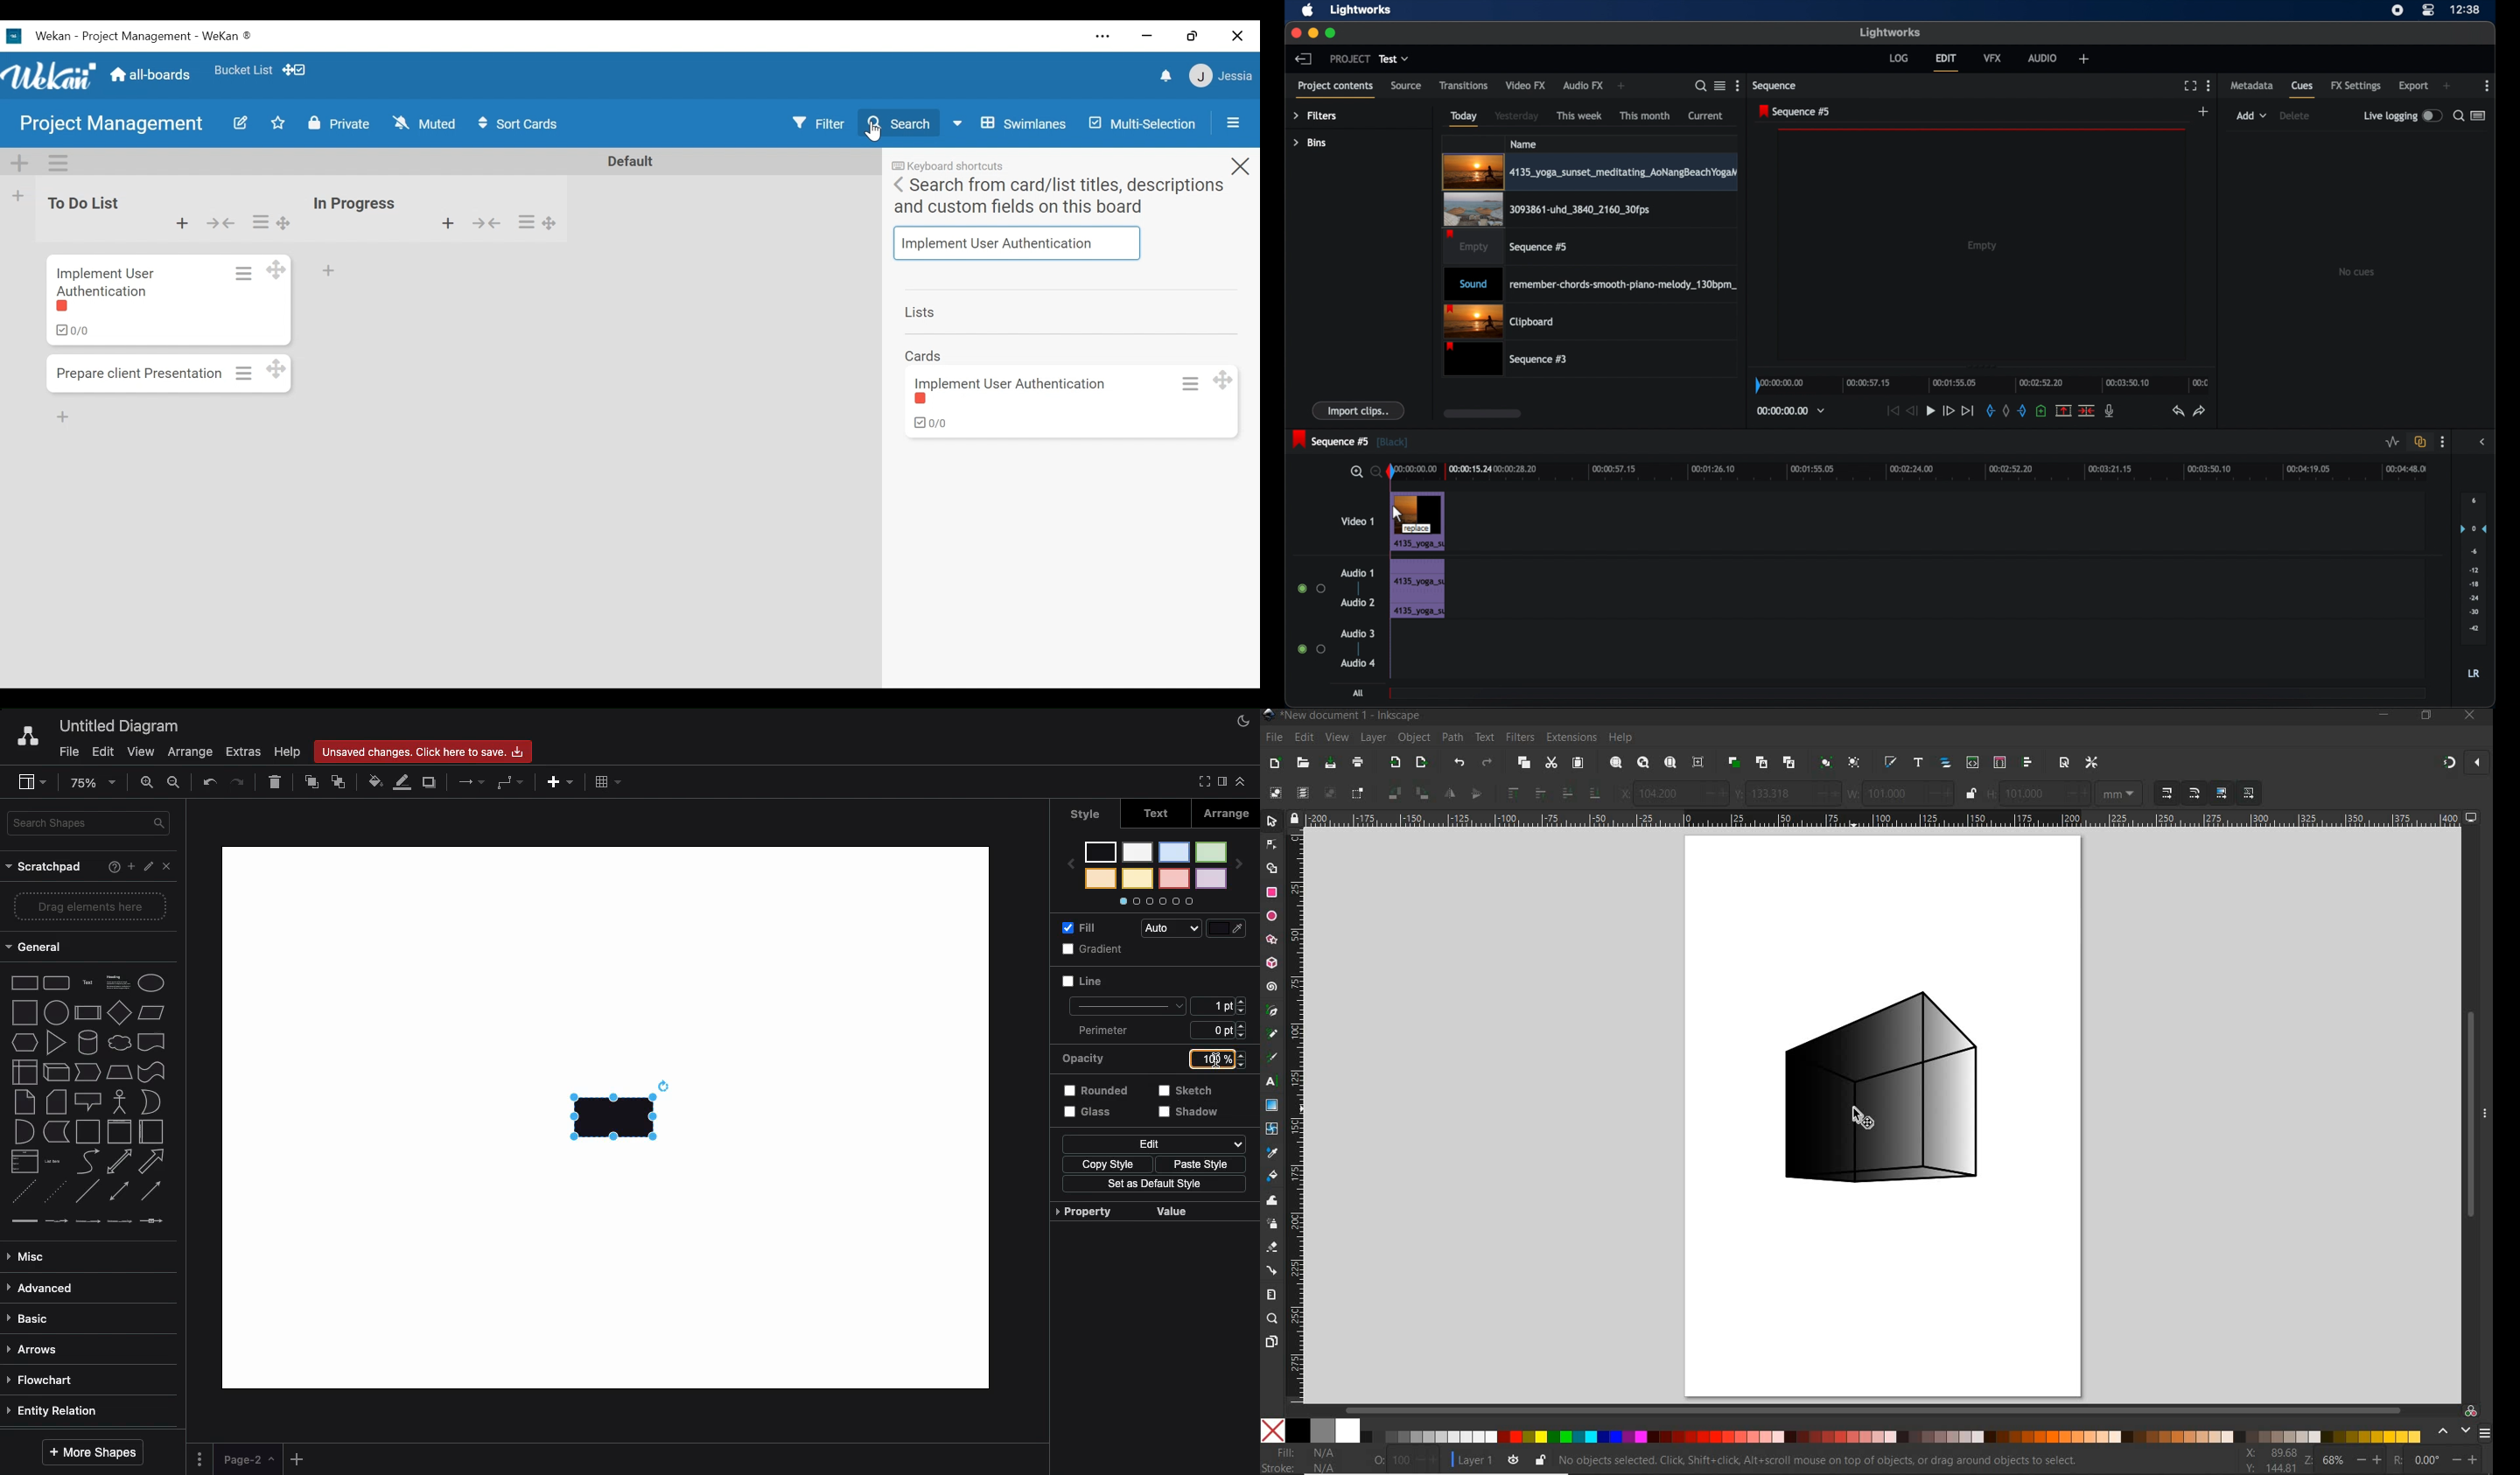 The width and height of the screenshot is (2520, 1484). I want to click on 1 pt, so click(1216, 1008).